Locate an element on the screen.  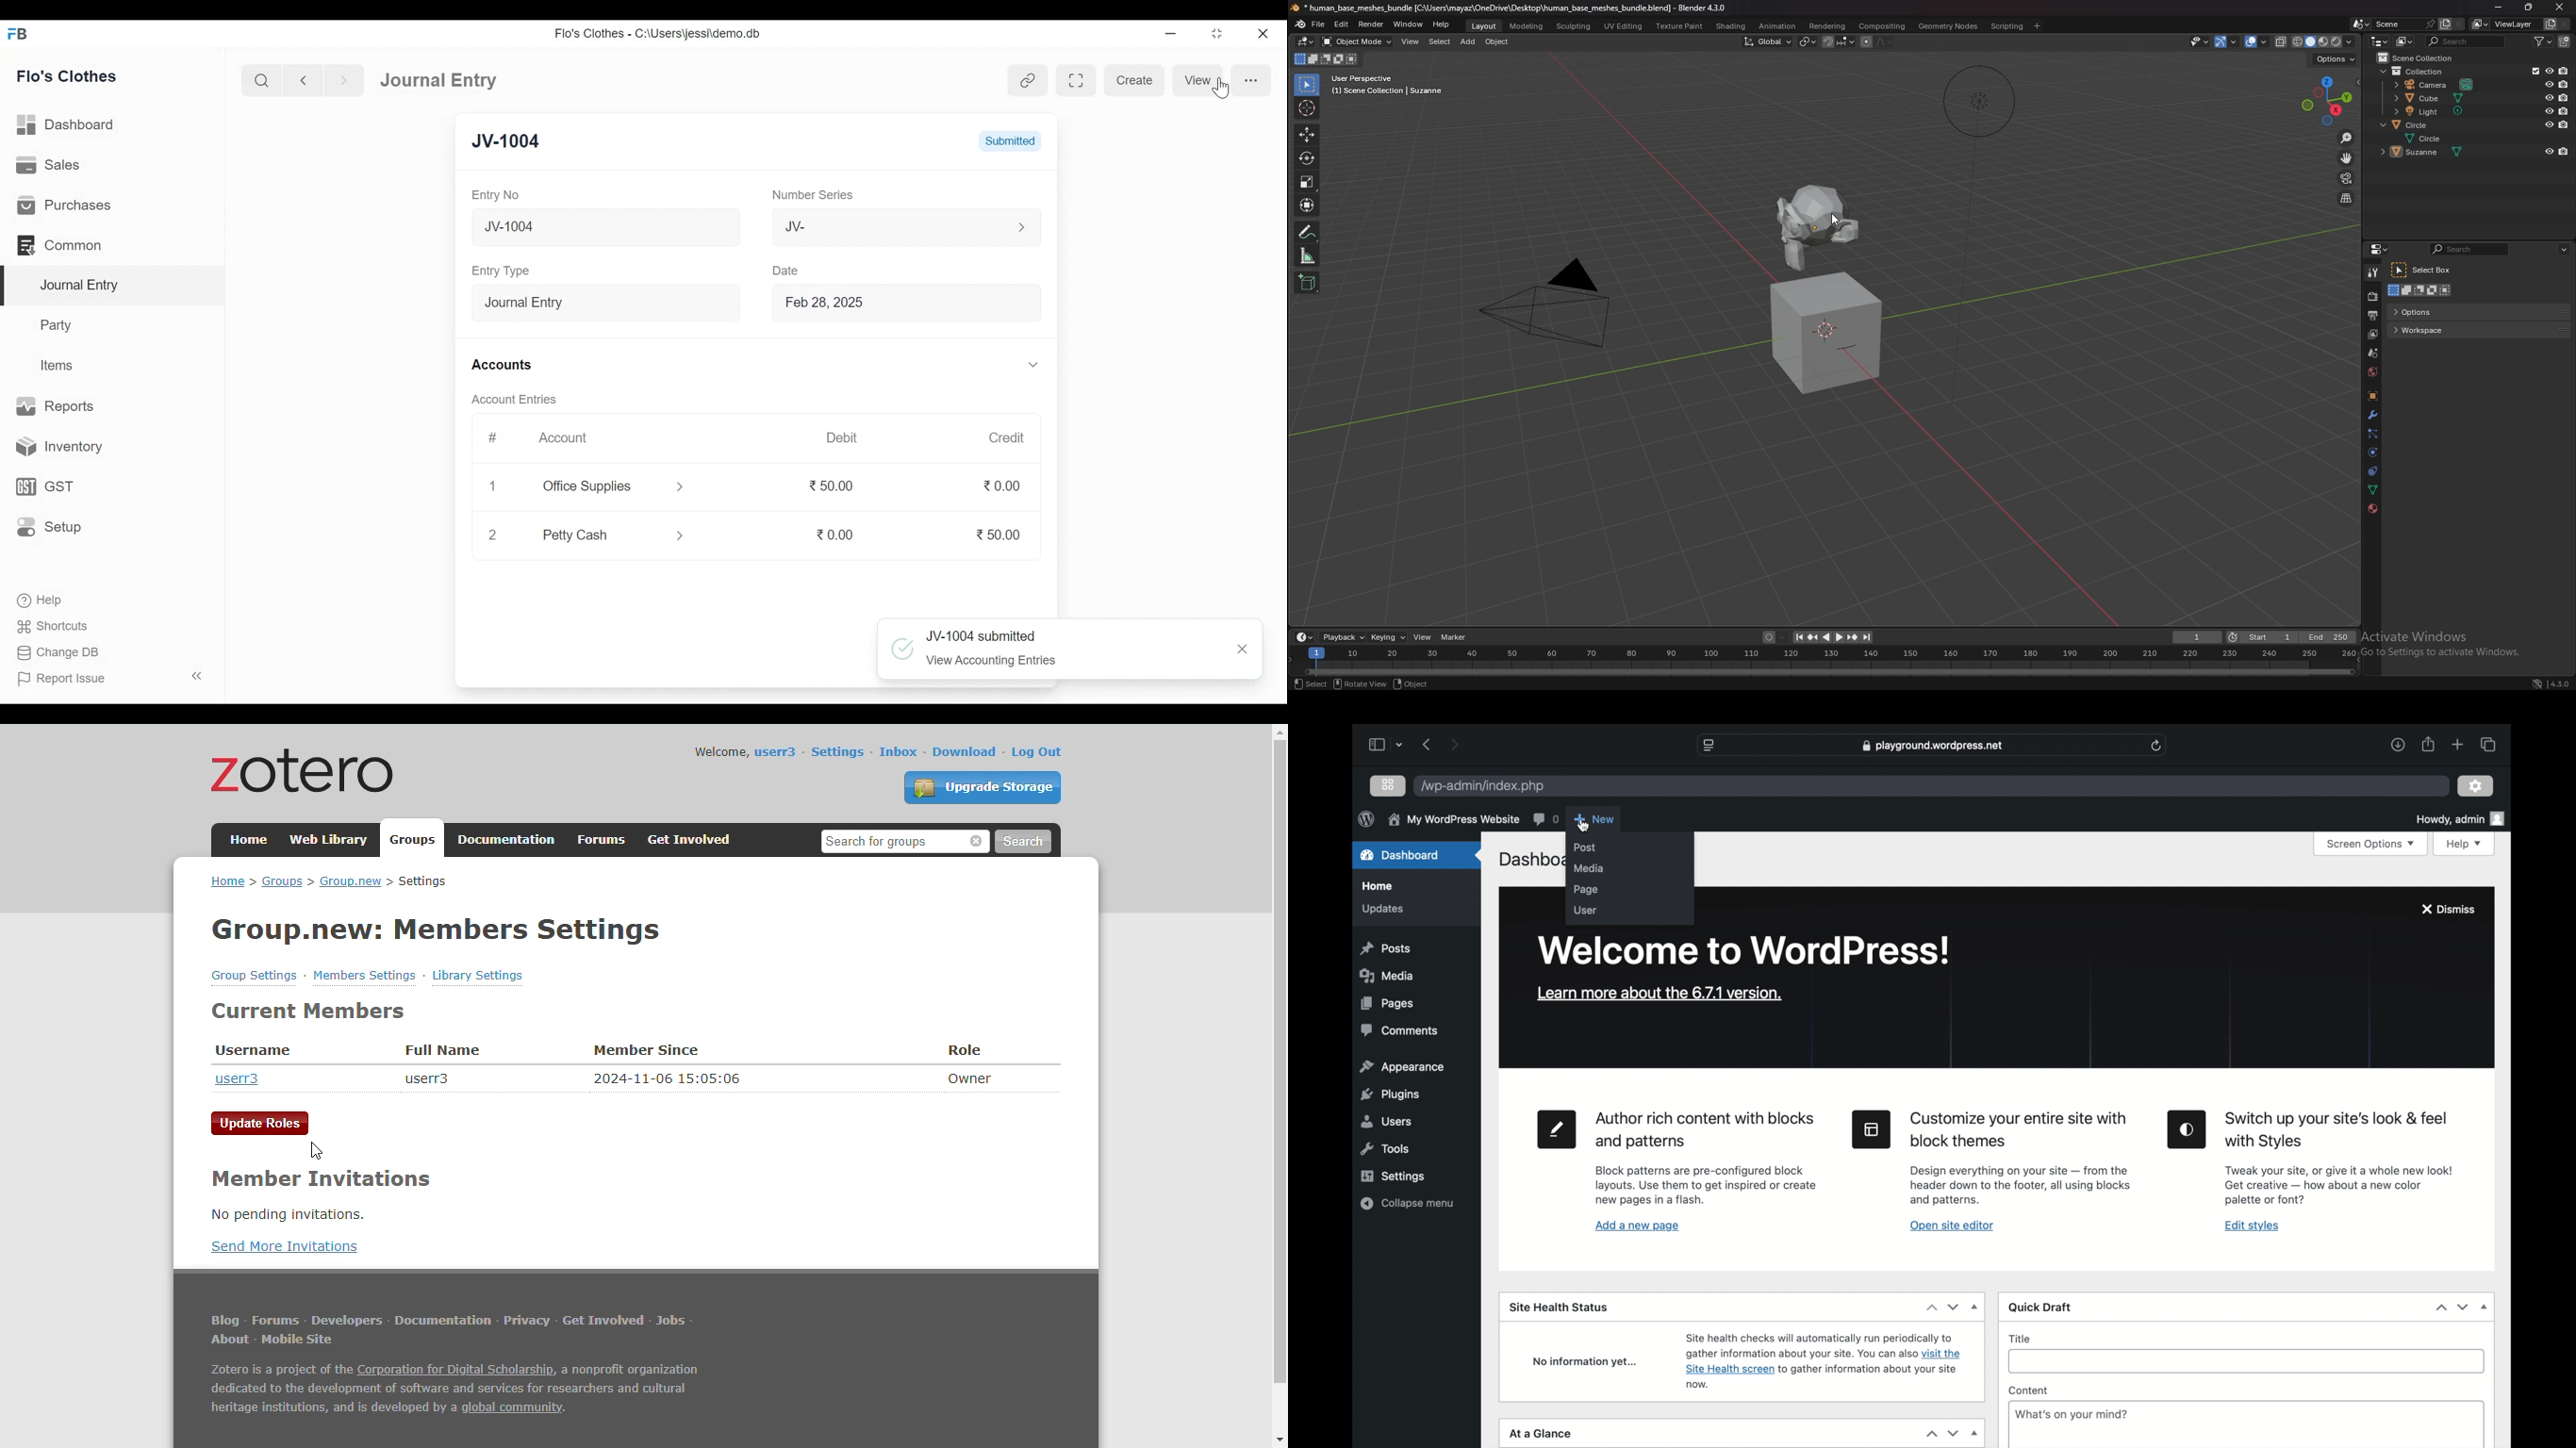
dashboard is located at coordinates (1529, 861).